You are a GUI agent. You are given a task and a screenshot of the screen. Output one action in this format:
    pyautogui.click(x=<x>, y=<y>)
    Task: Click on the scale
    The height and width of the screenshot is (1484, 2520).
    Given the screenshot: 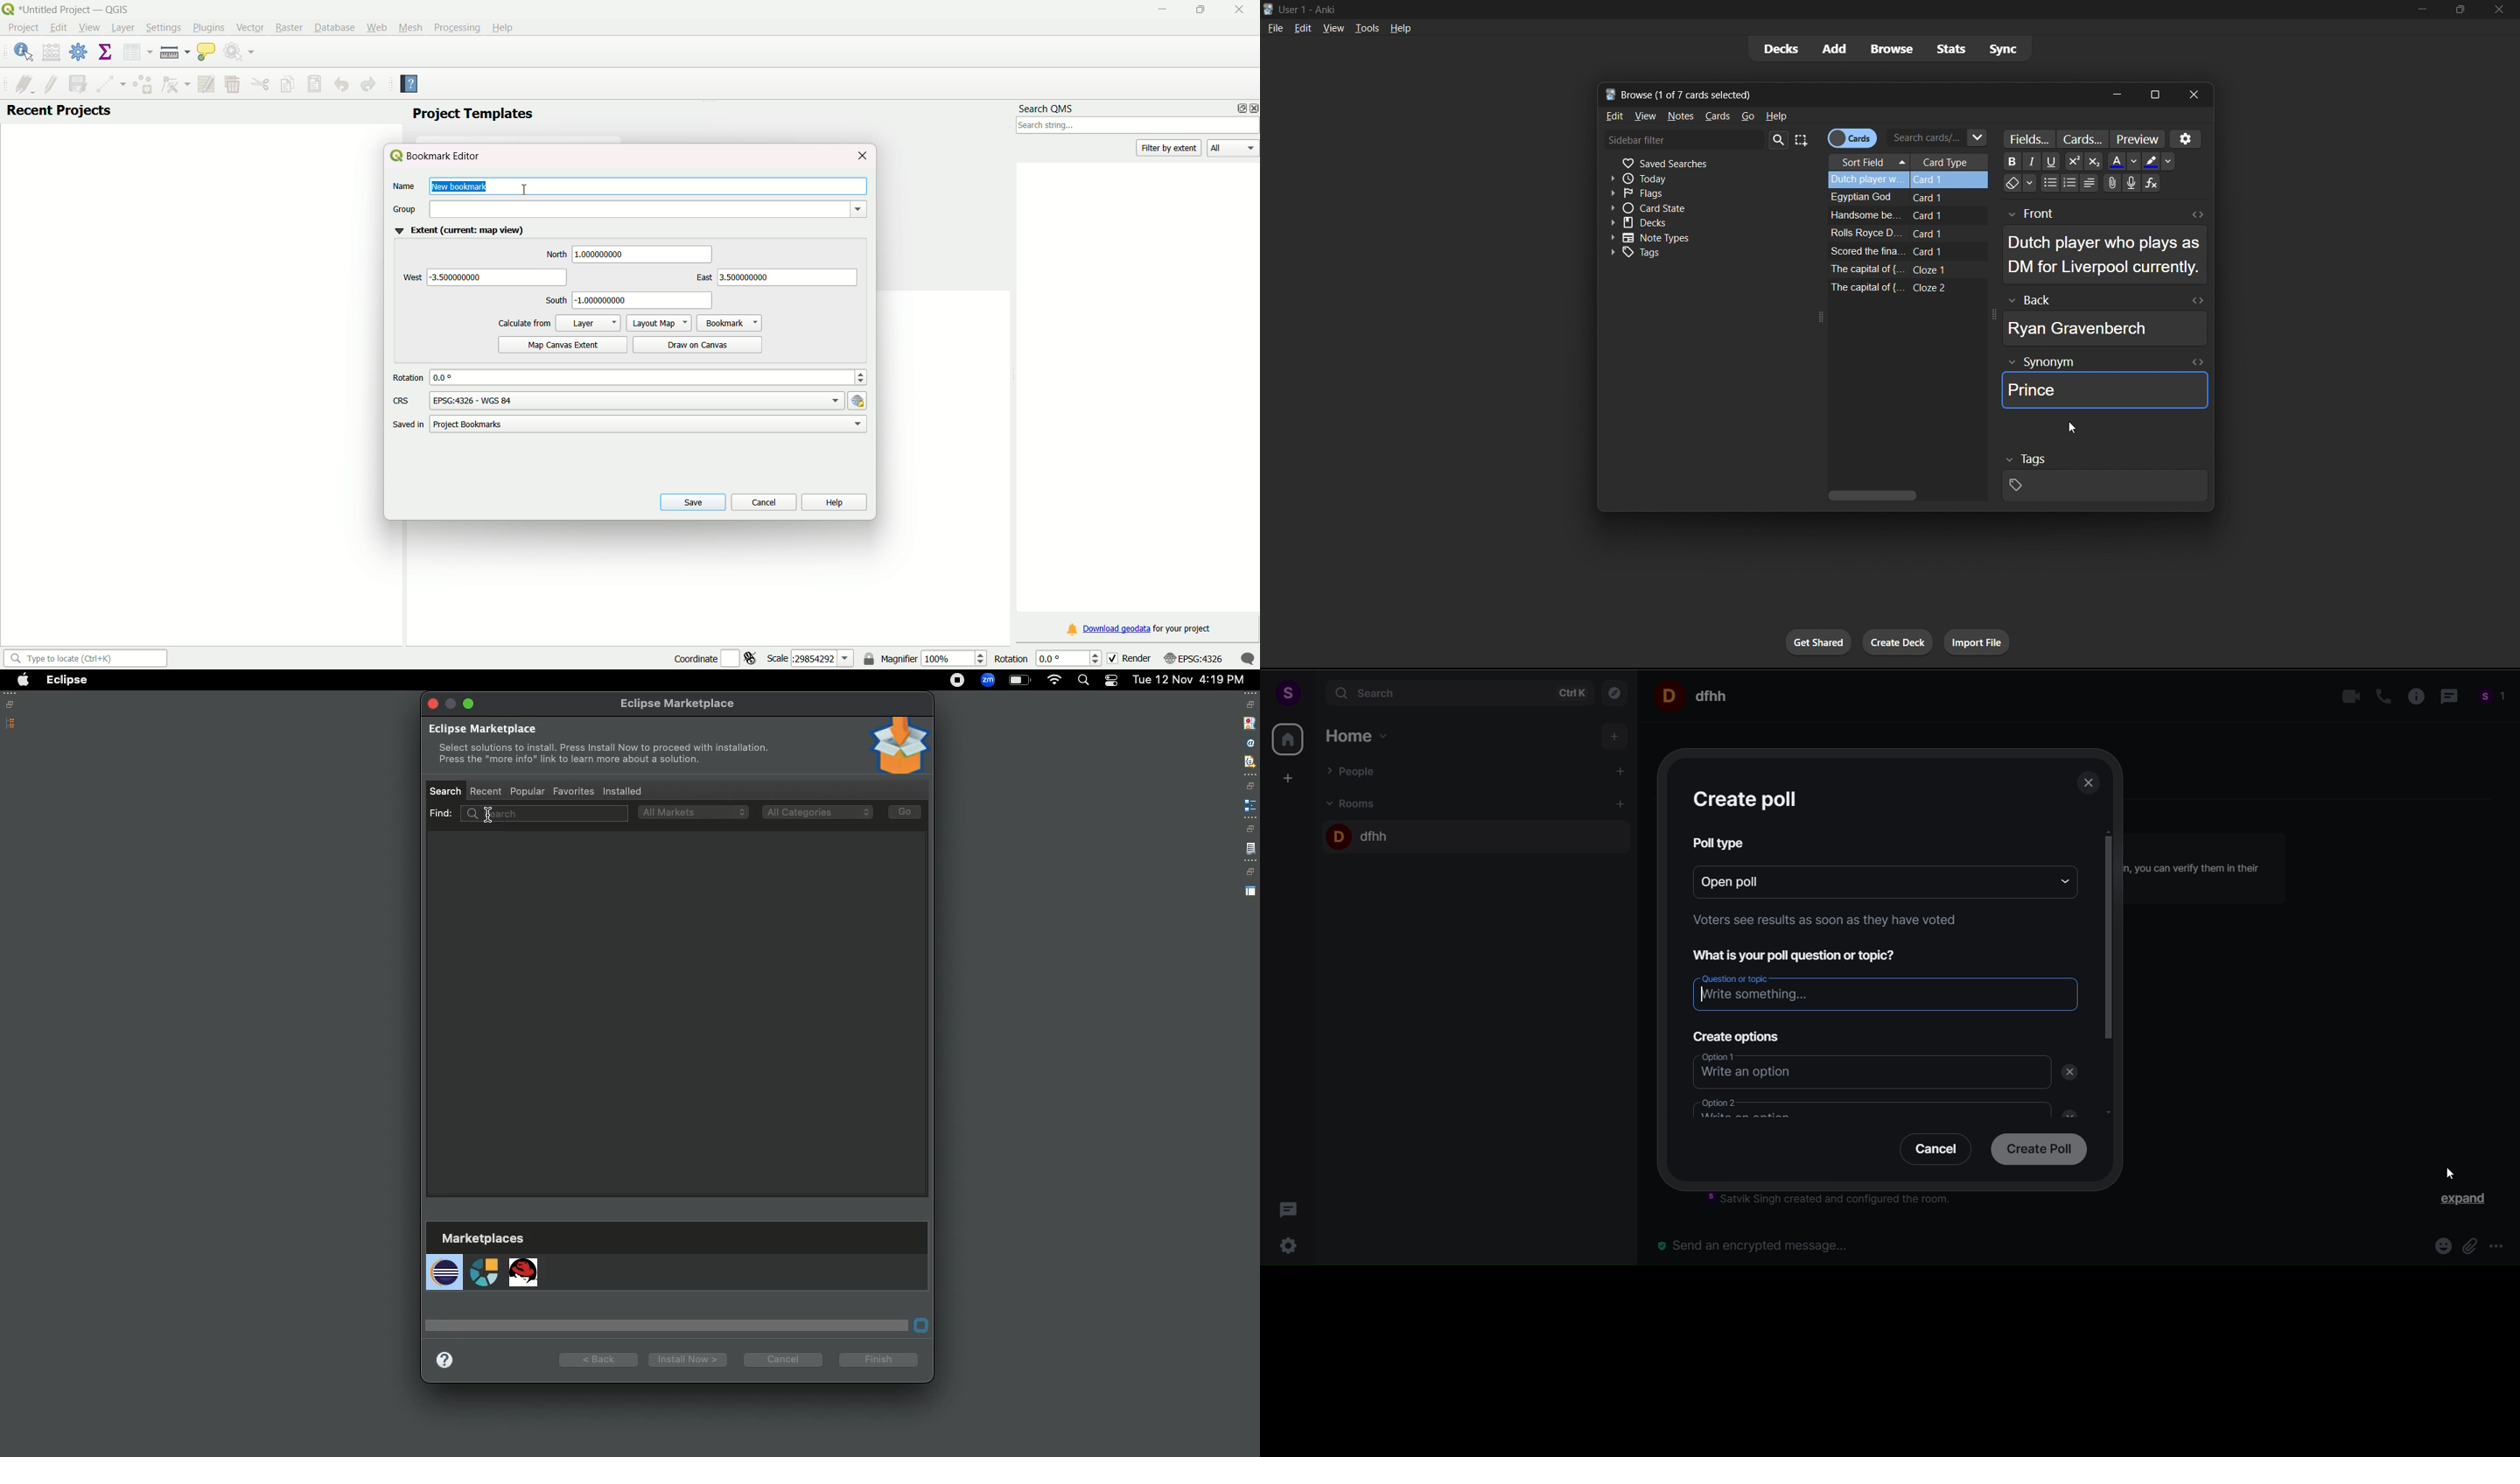 What is the action you would take?
    pyautogui.click(x=810, y=658)
    